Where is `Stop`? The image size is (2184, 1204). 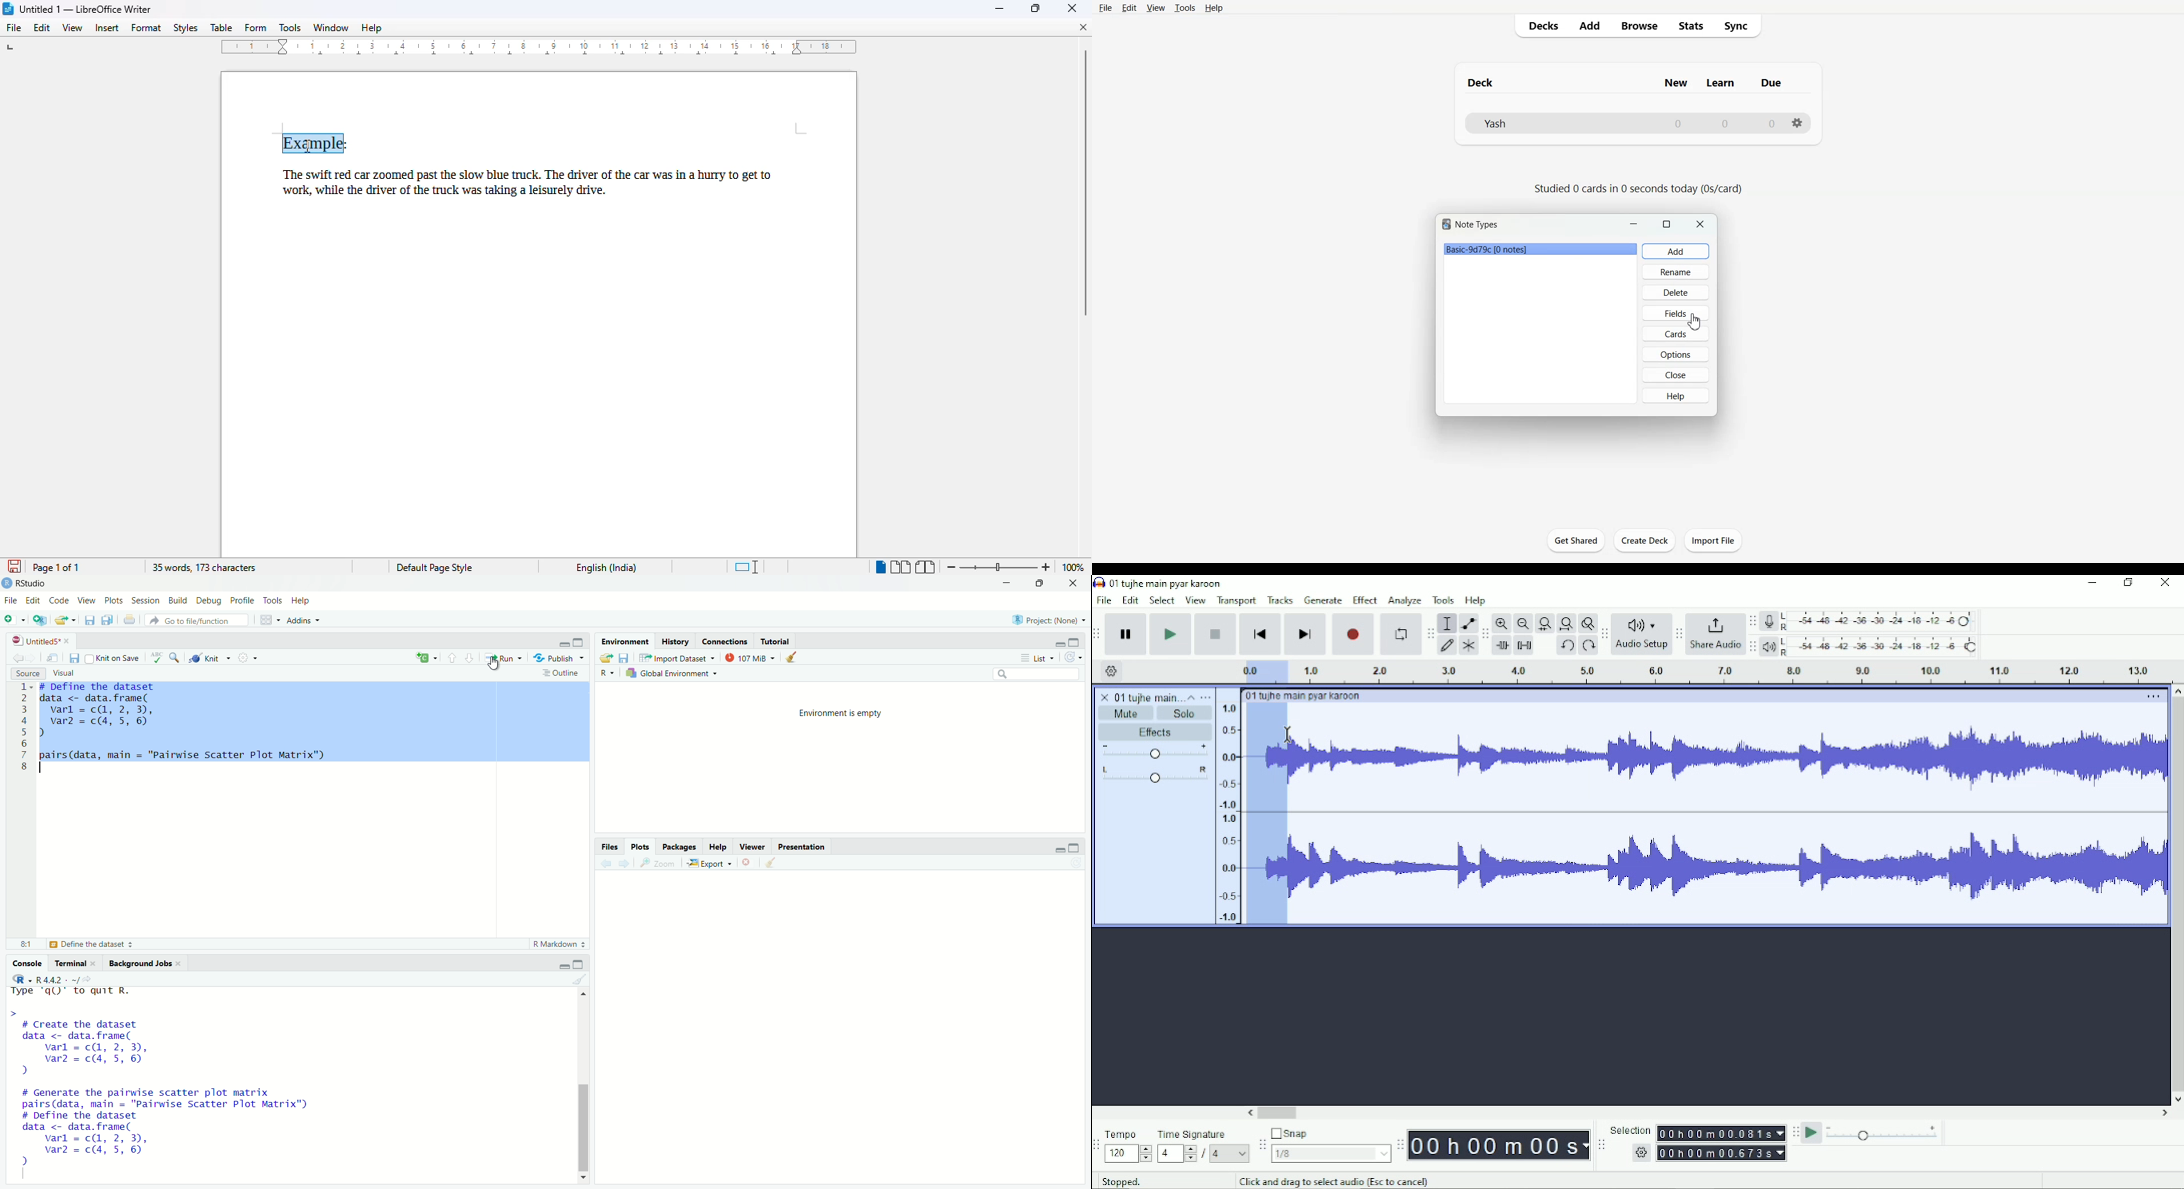
Stop is located at coordinates (1217, 633).